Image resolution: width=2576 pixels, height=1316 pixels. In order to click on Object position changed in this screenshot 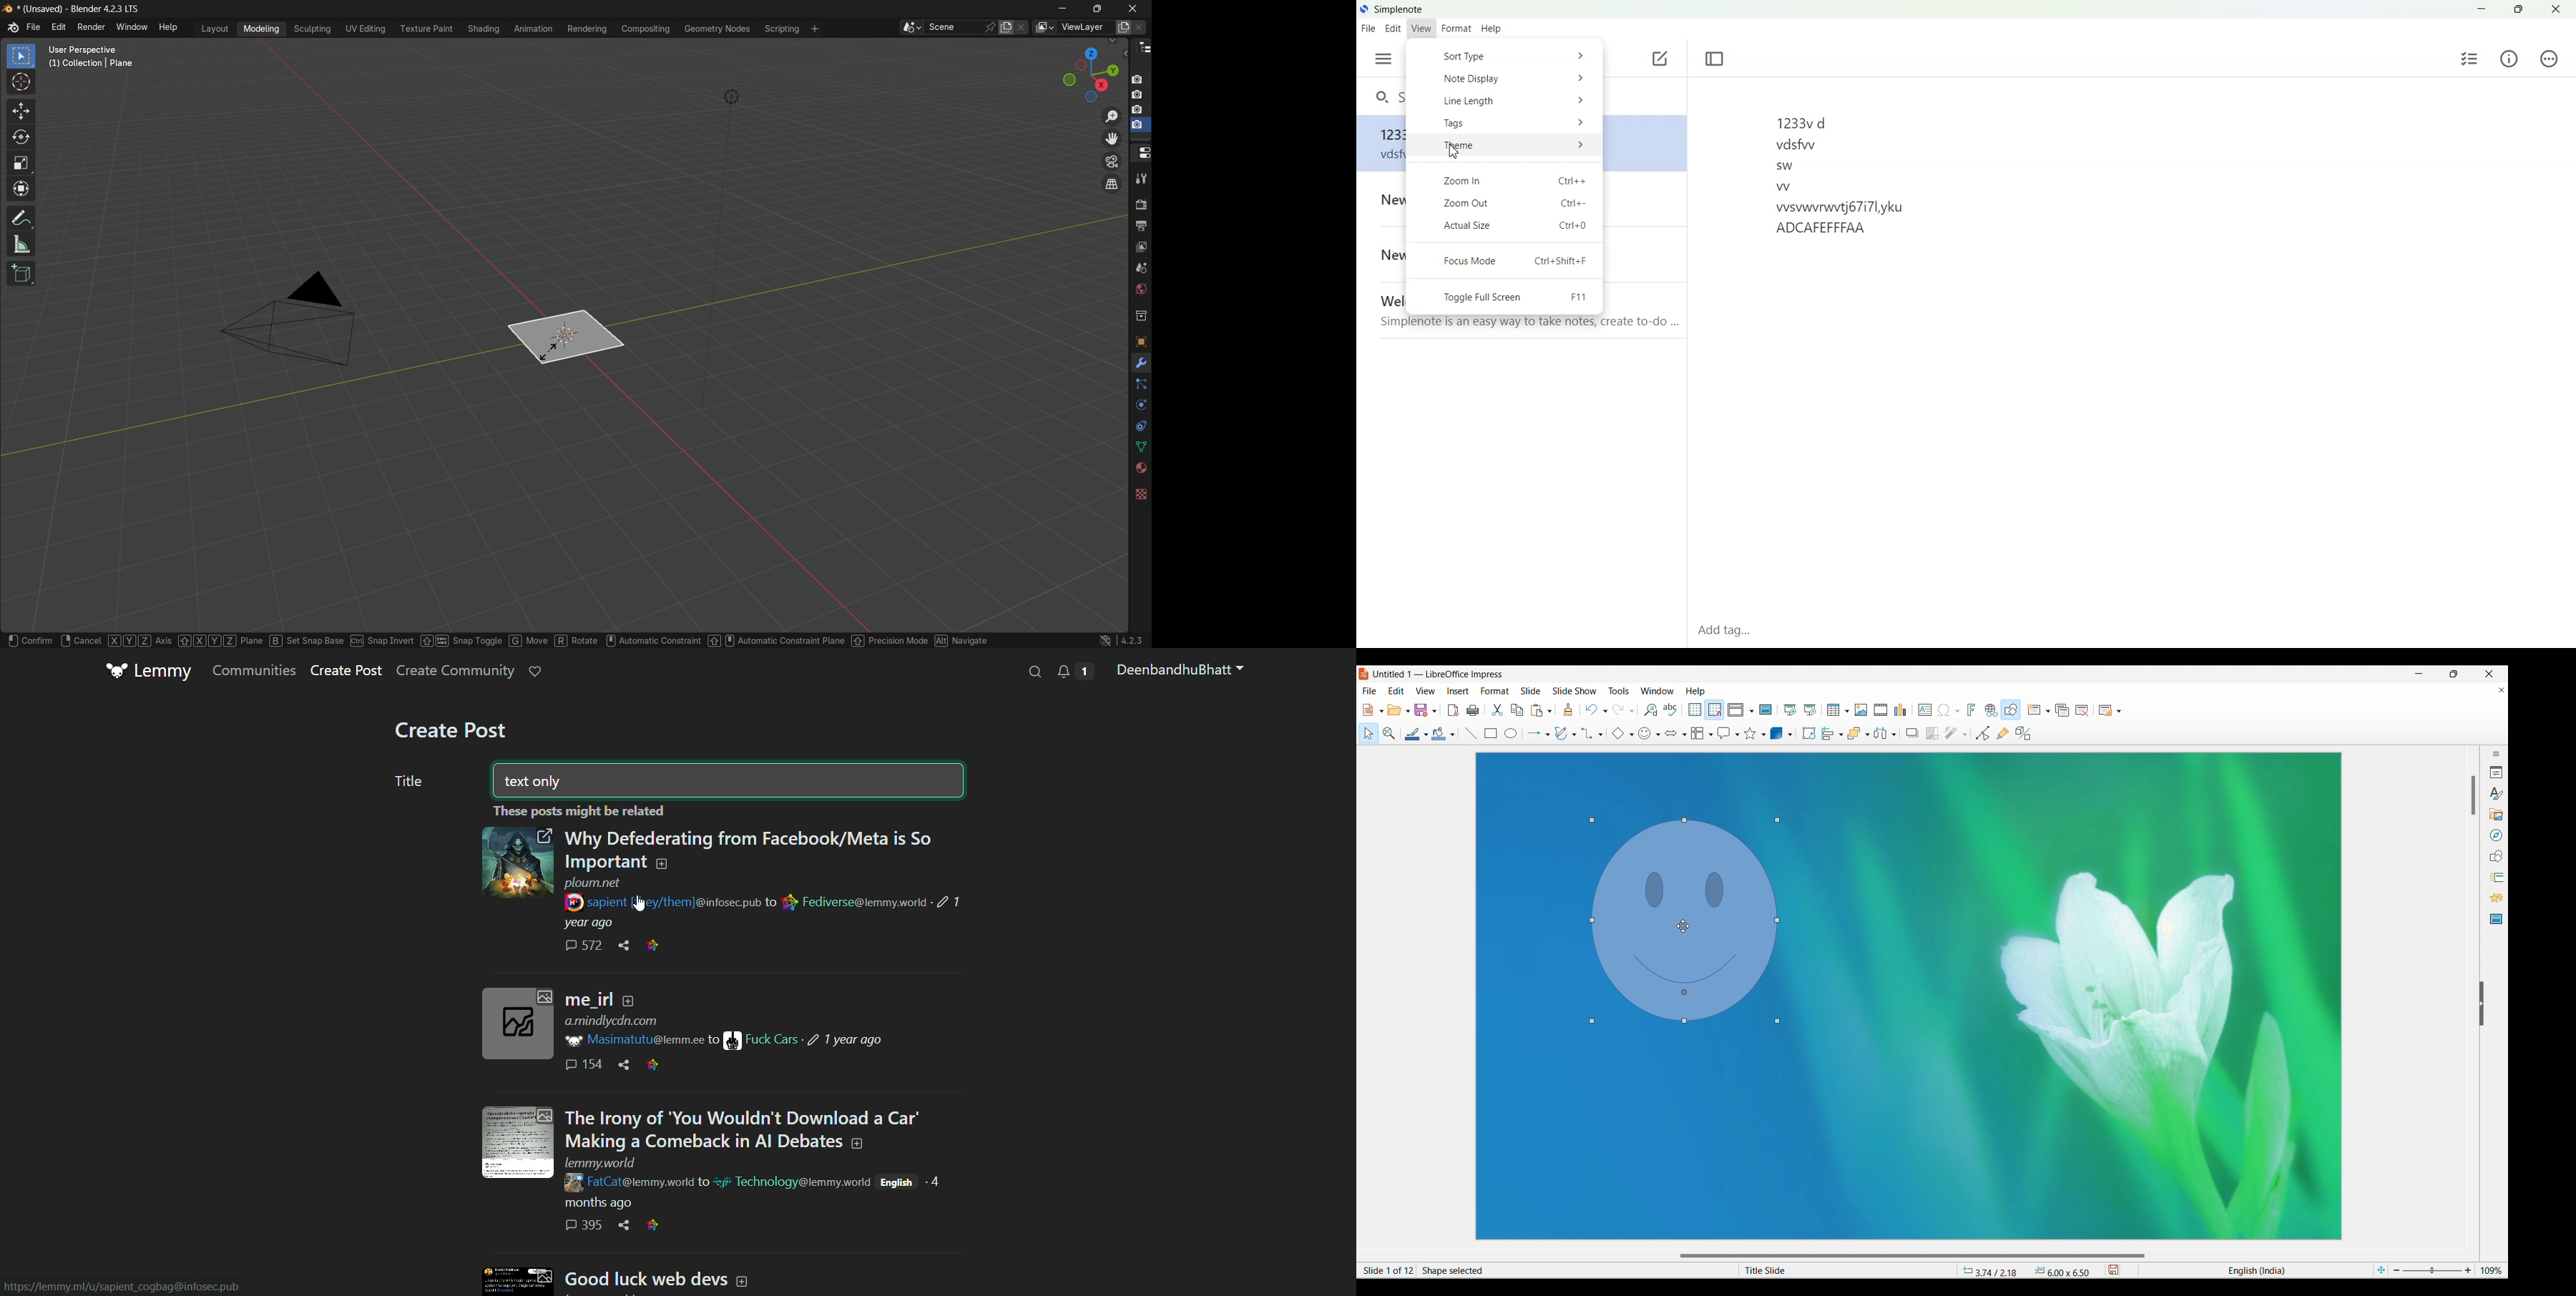, I will do `click(1686, 921)`.